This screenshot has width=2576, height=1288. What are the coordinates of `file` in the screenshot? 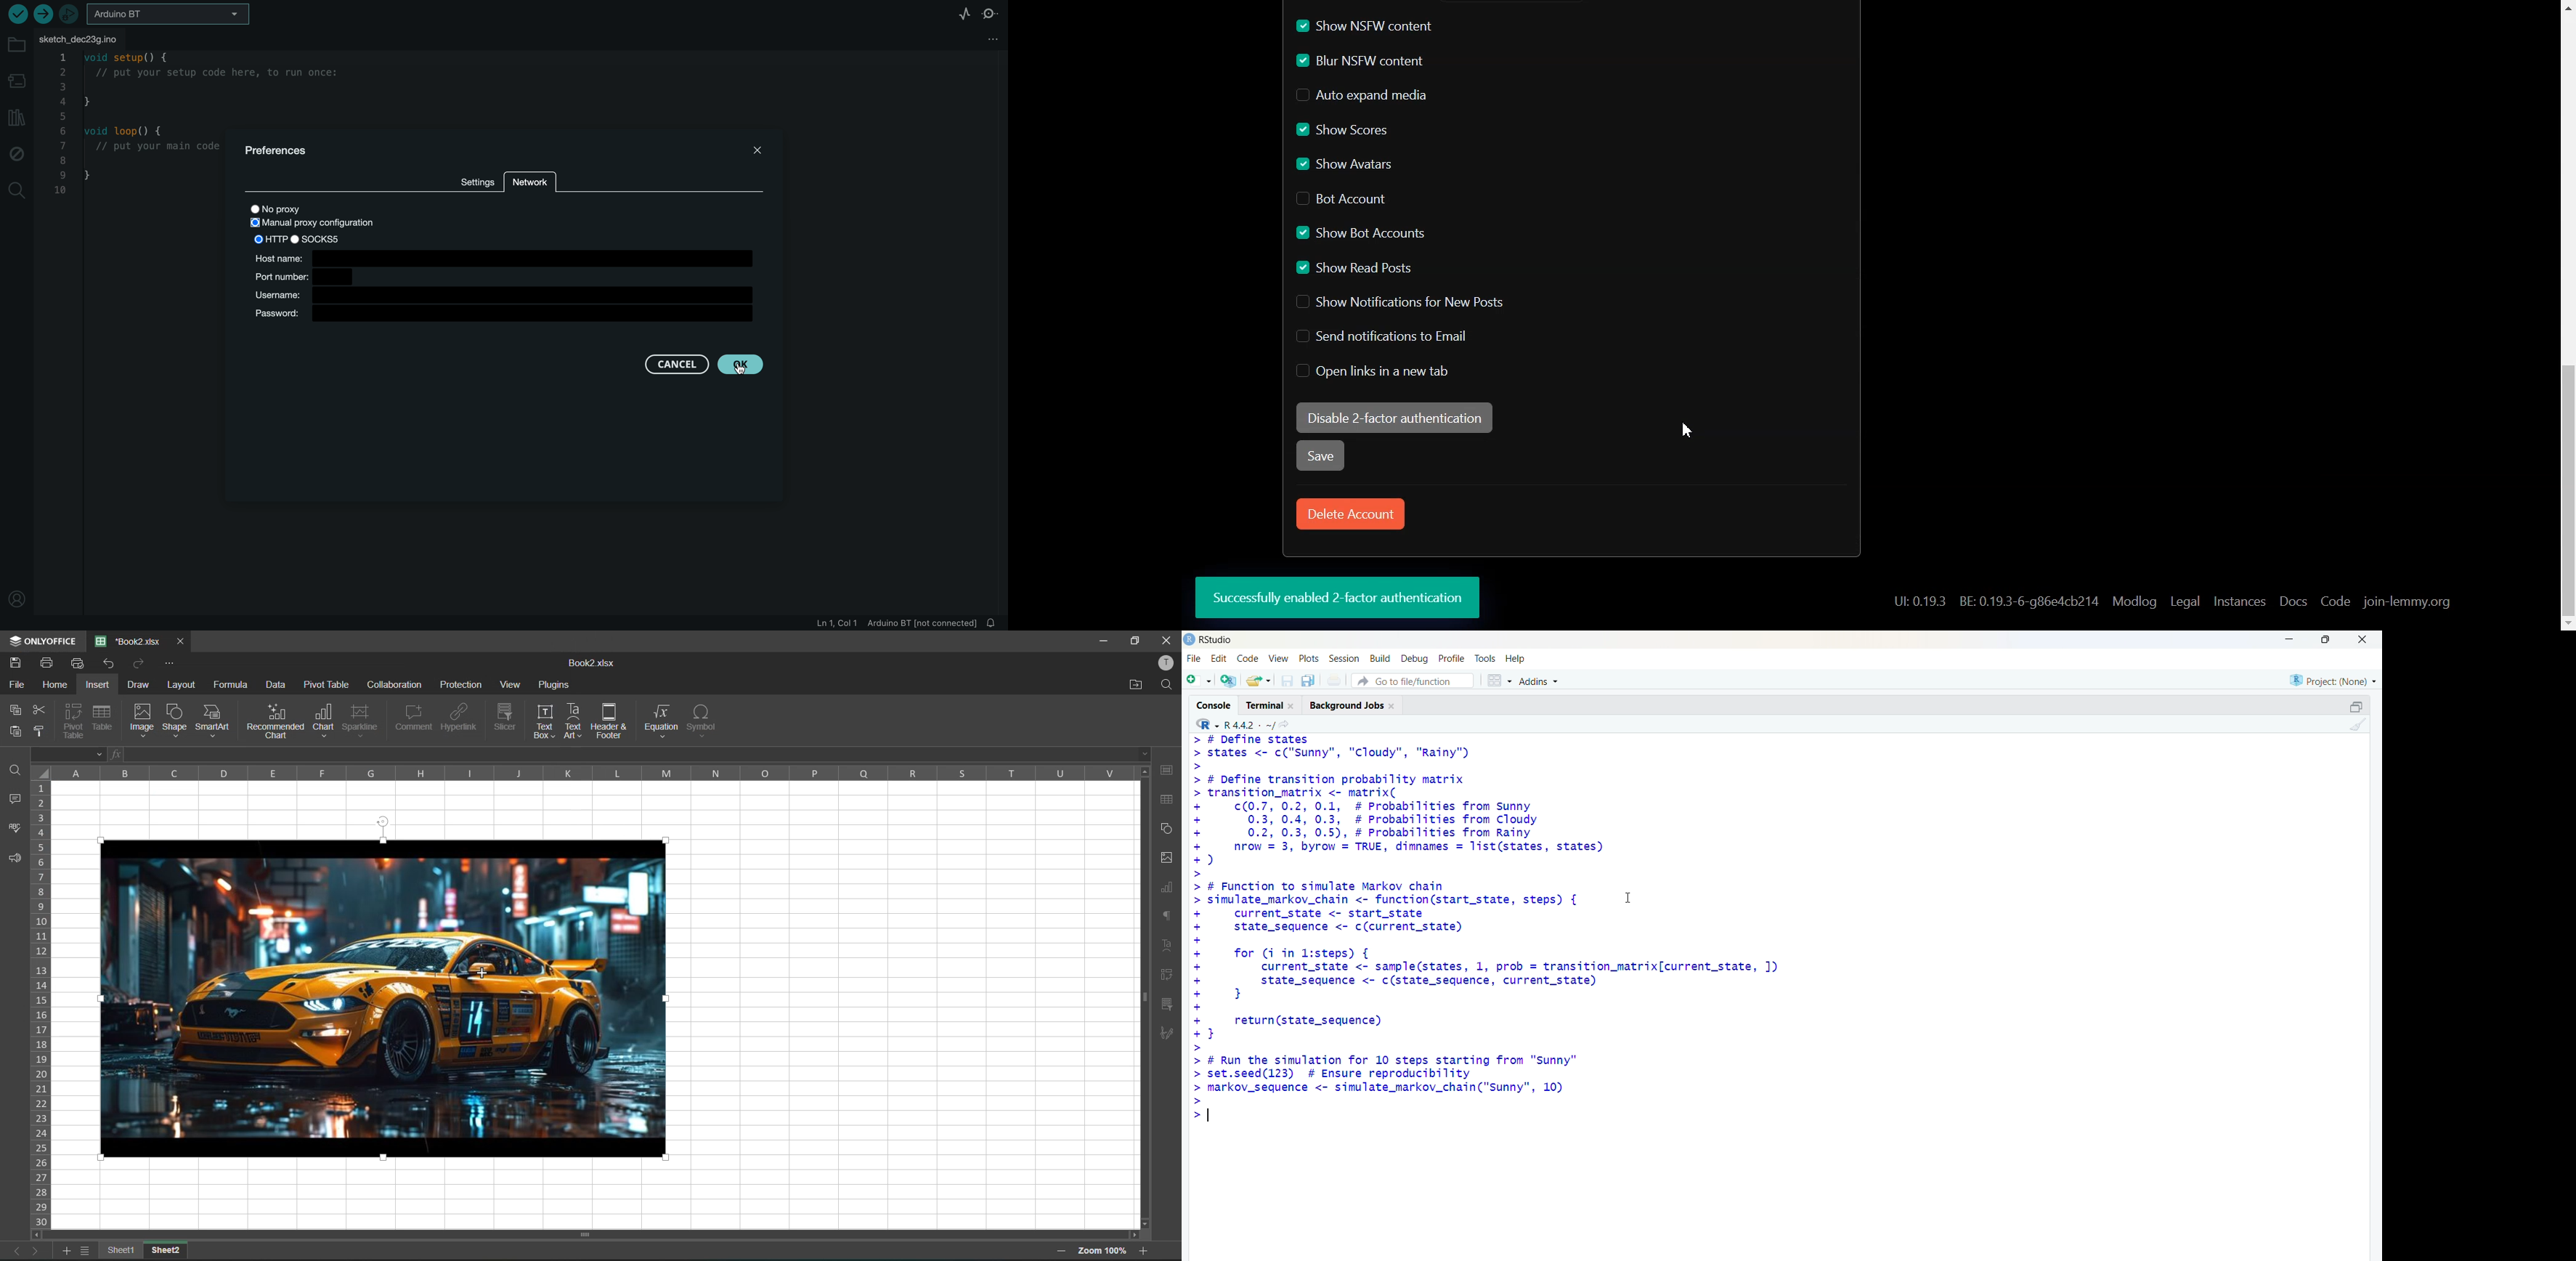 It's located at (1192, 658).